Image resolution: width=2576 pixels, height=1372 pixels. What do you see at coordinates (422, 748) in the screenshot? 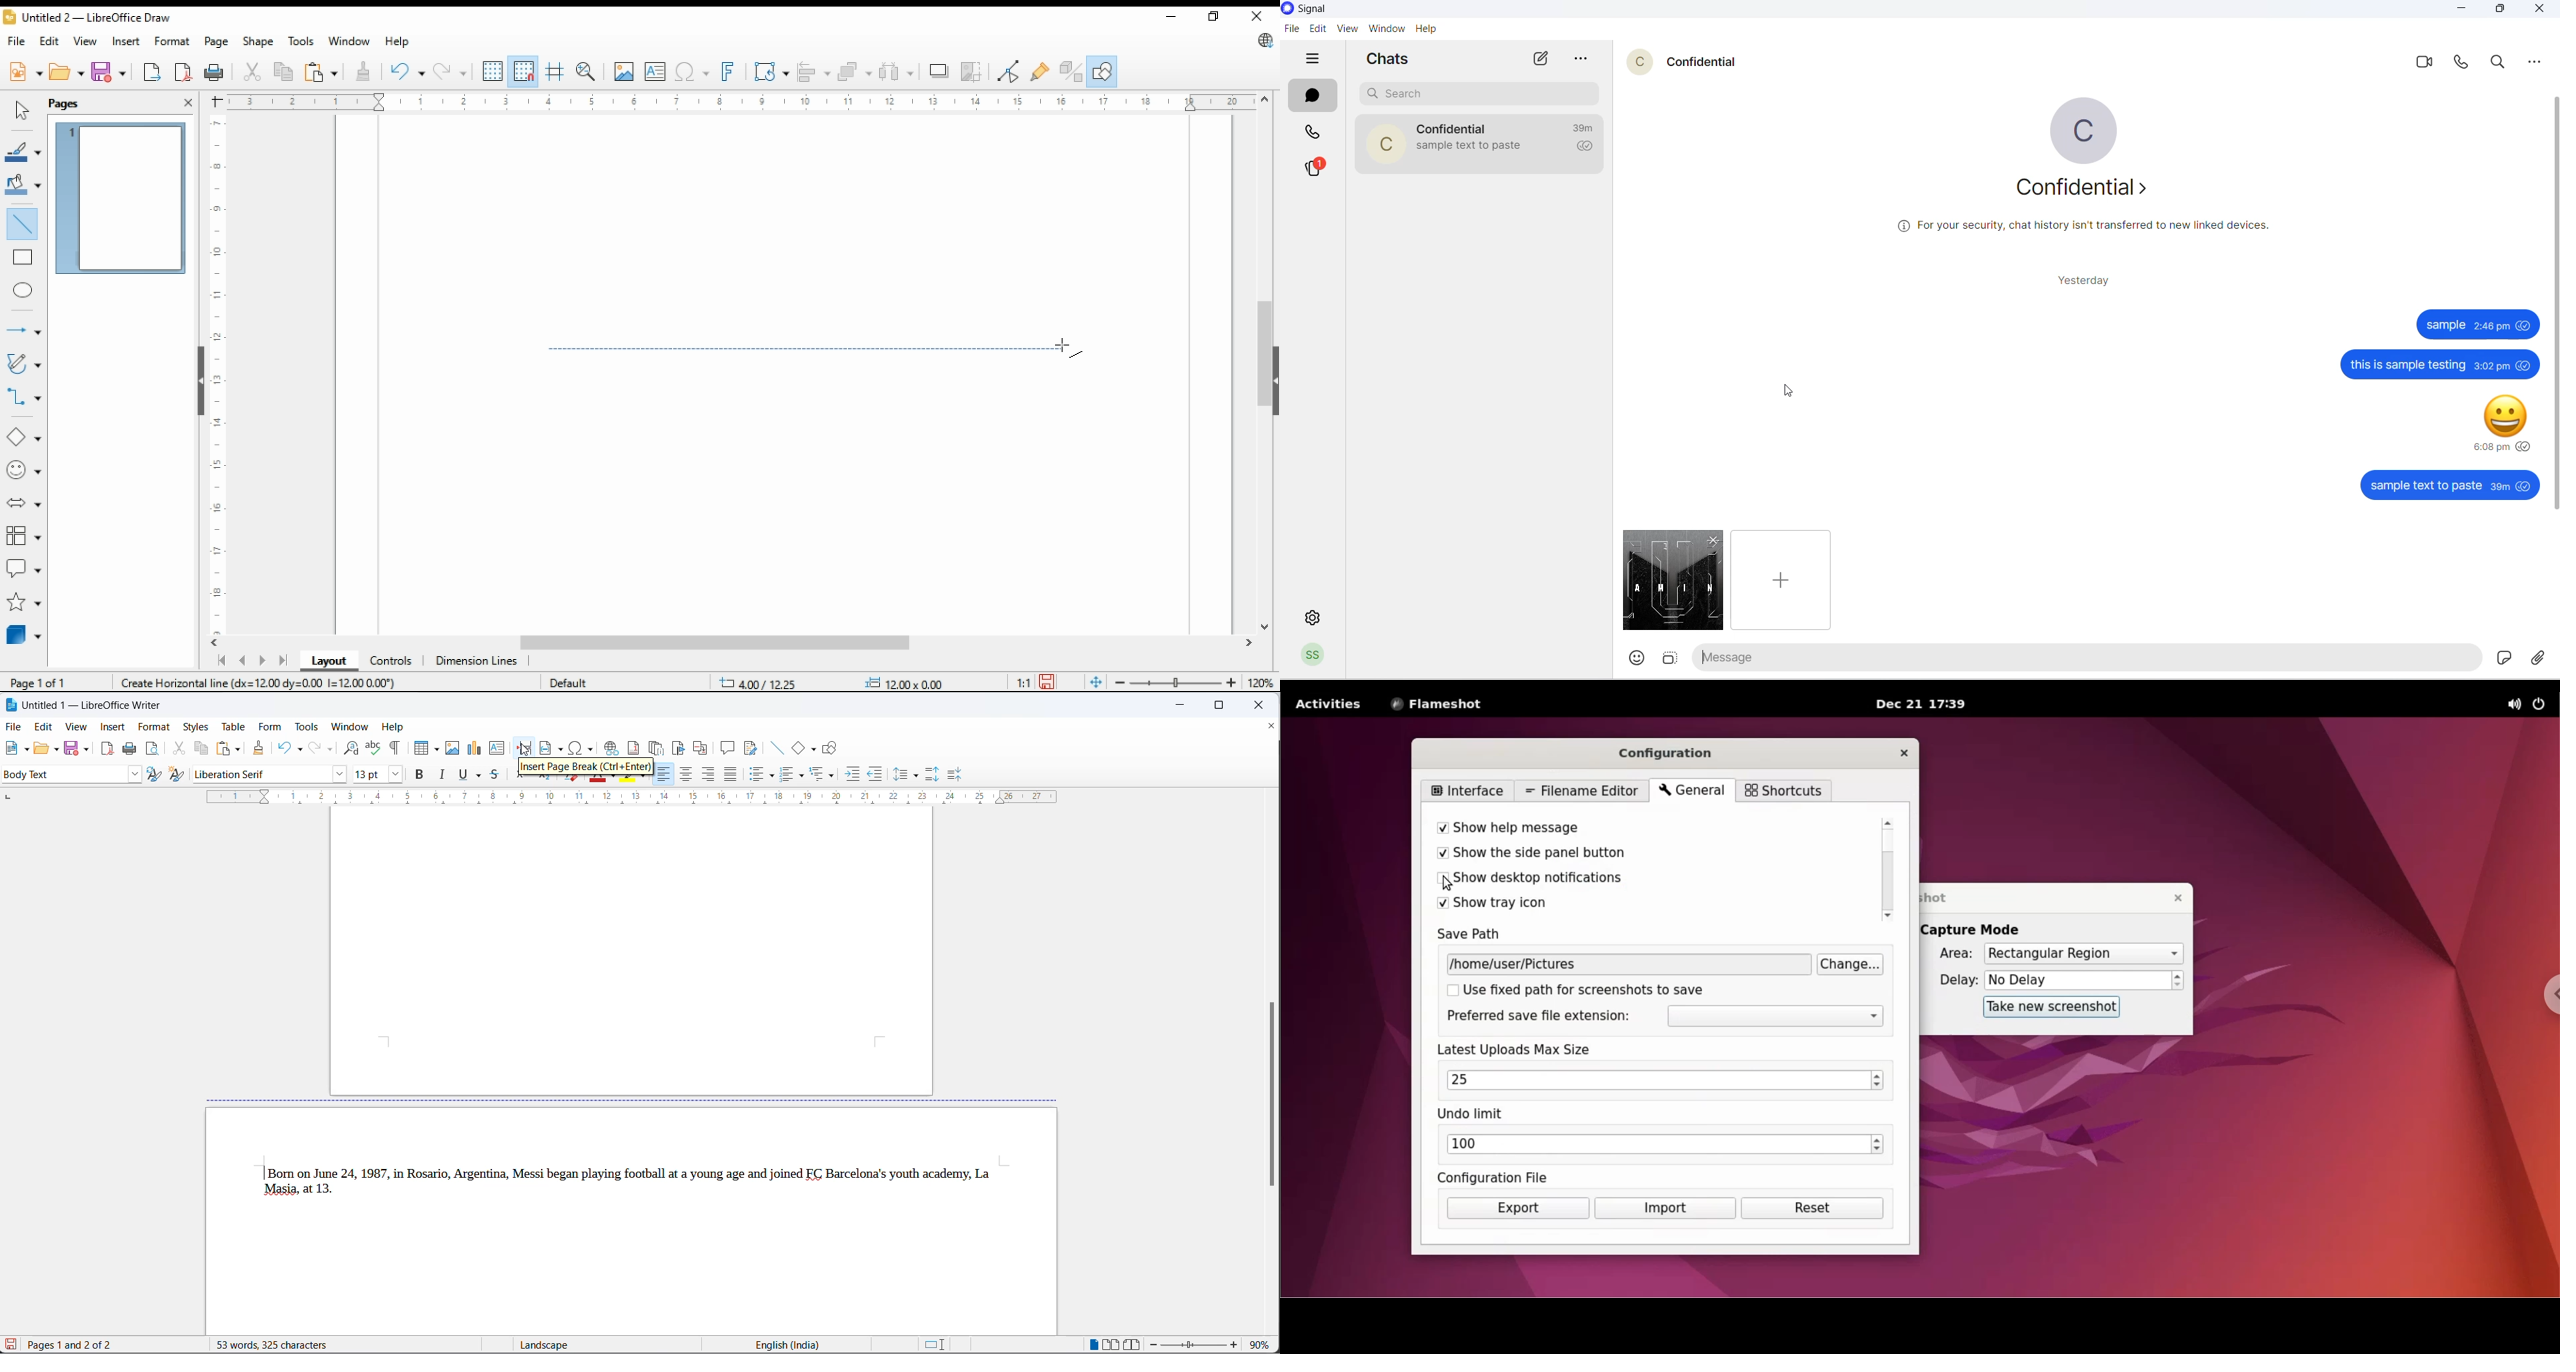
I see `insert table` at bounding box center [422, 748].